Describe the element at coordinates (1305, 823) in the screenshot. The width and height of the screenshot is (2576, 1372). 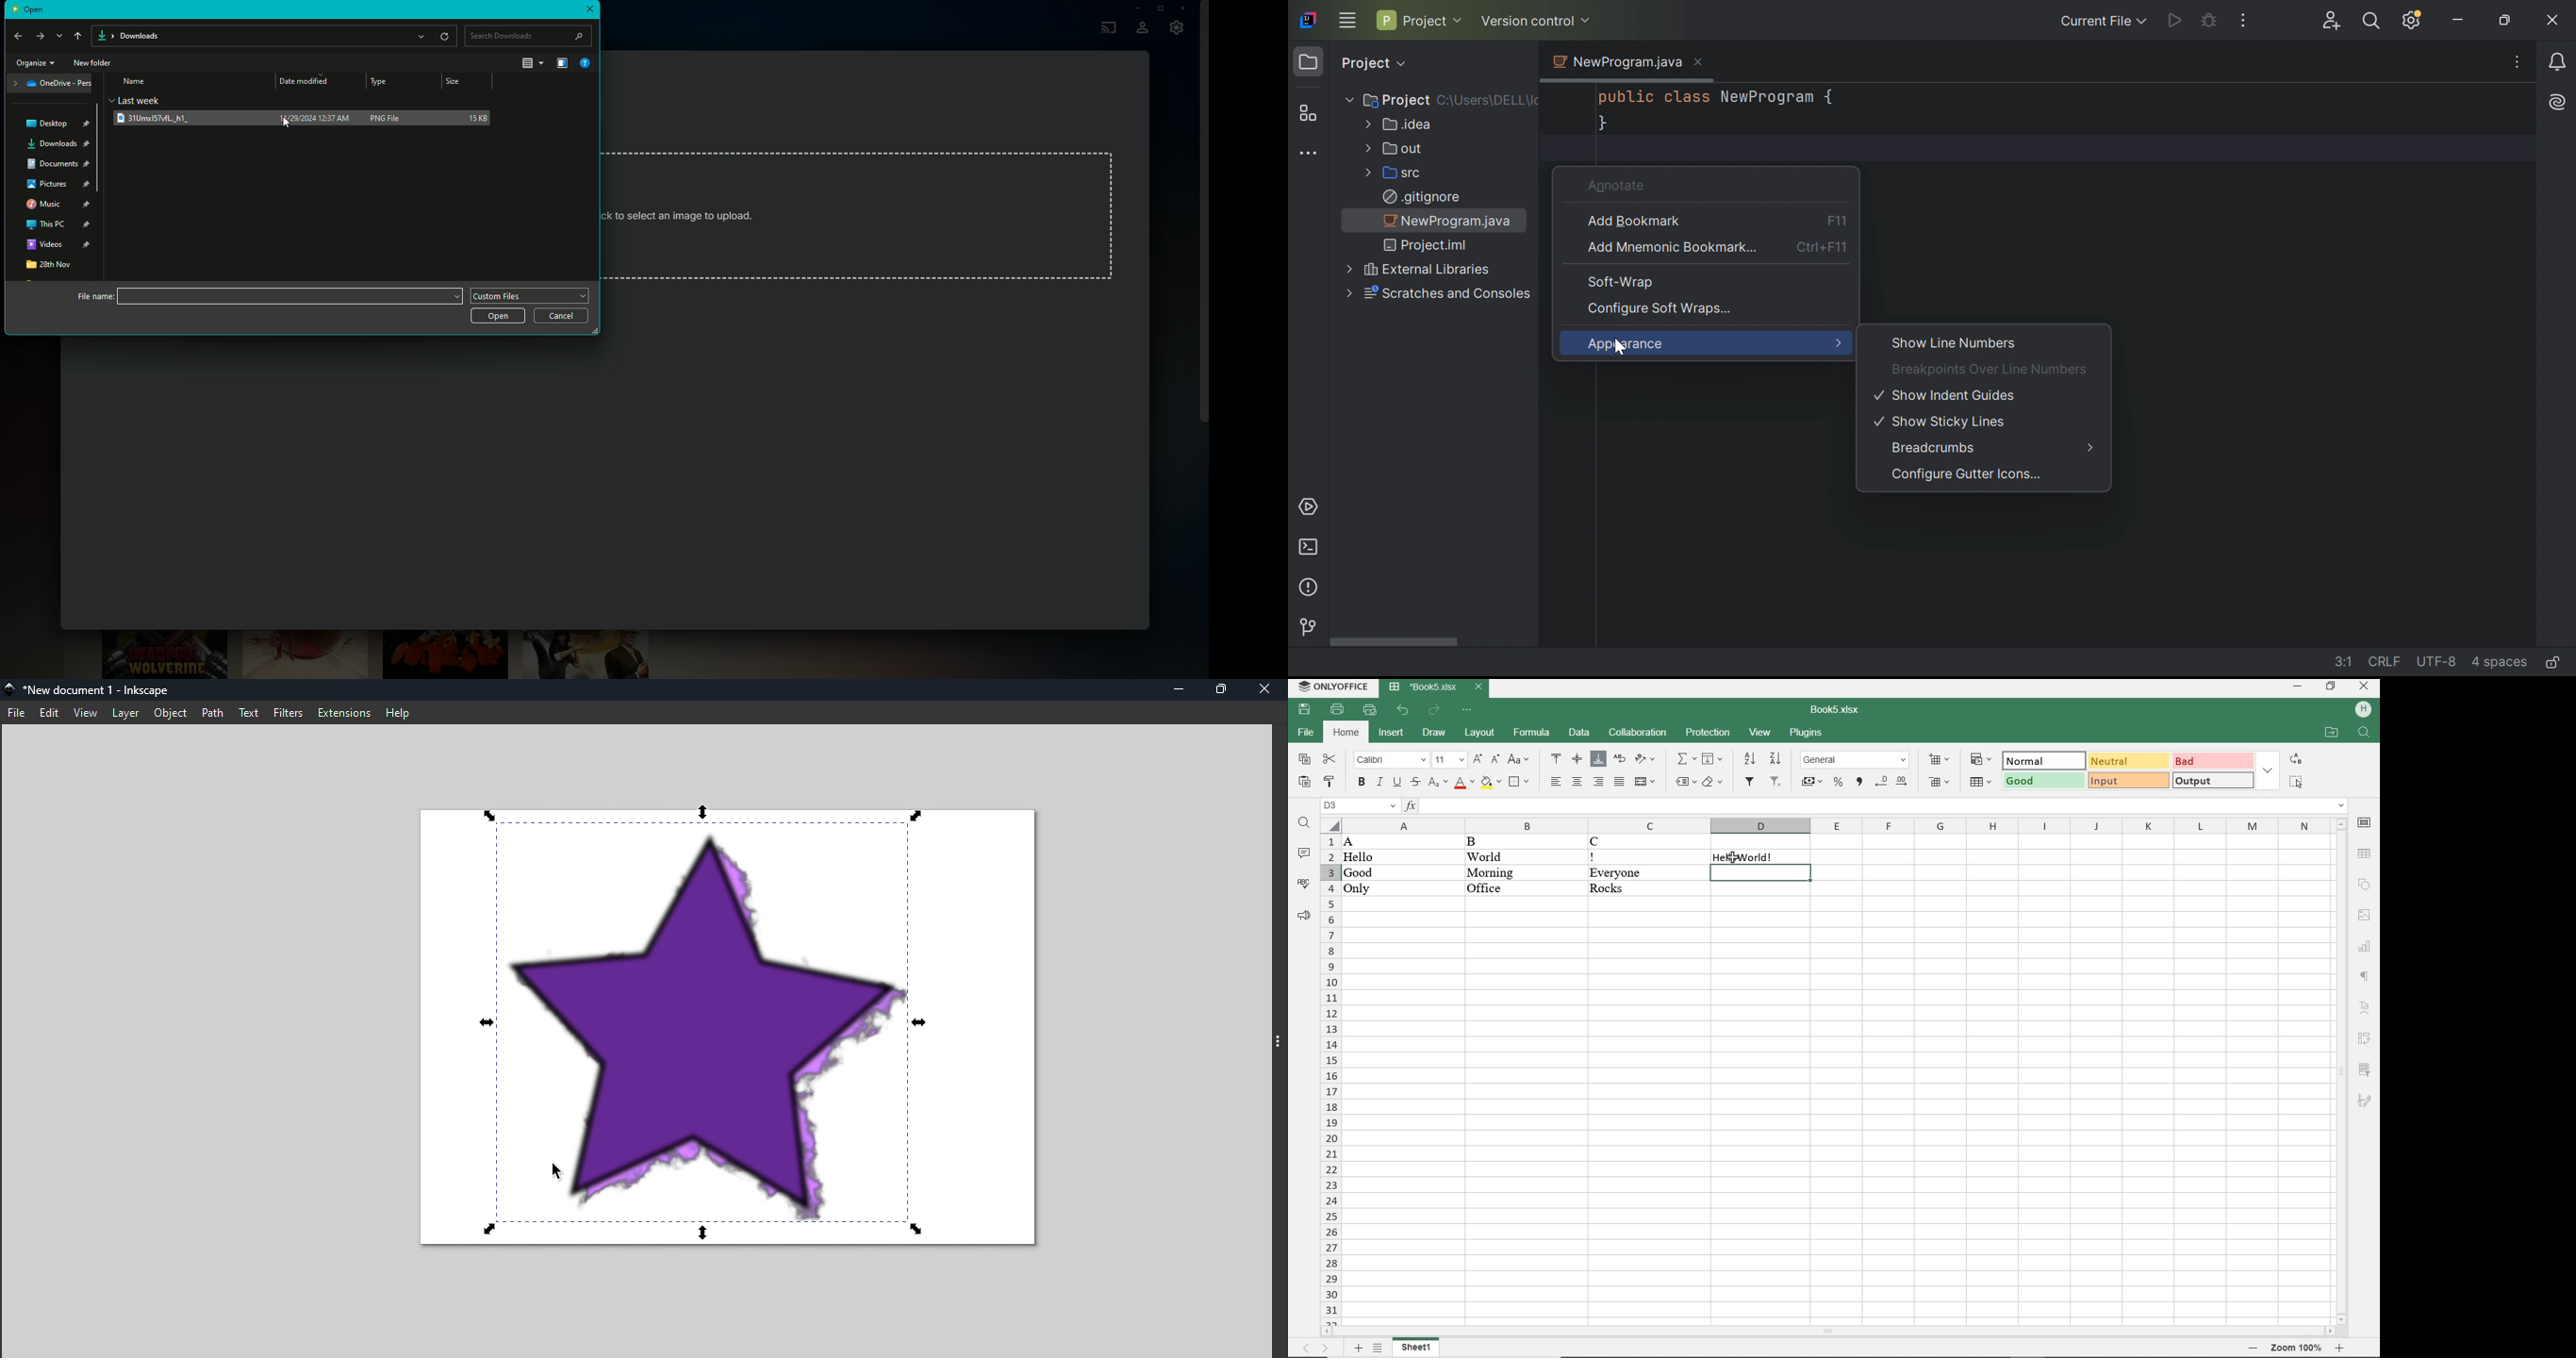
I see `FIND` at that location.